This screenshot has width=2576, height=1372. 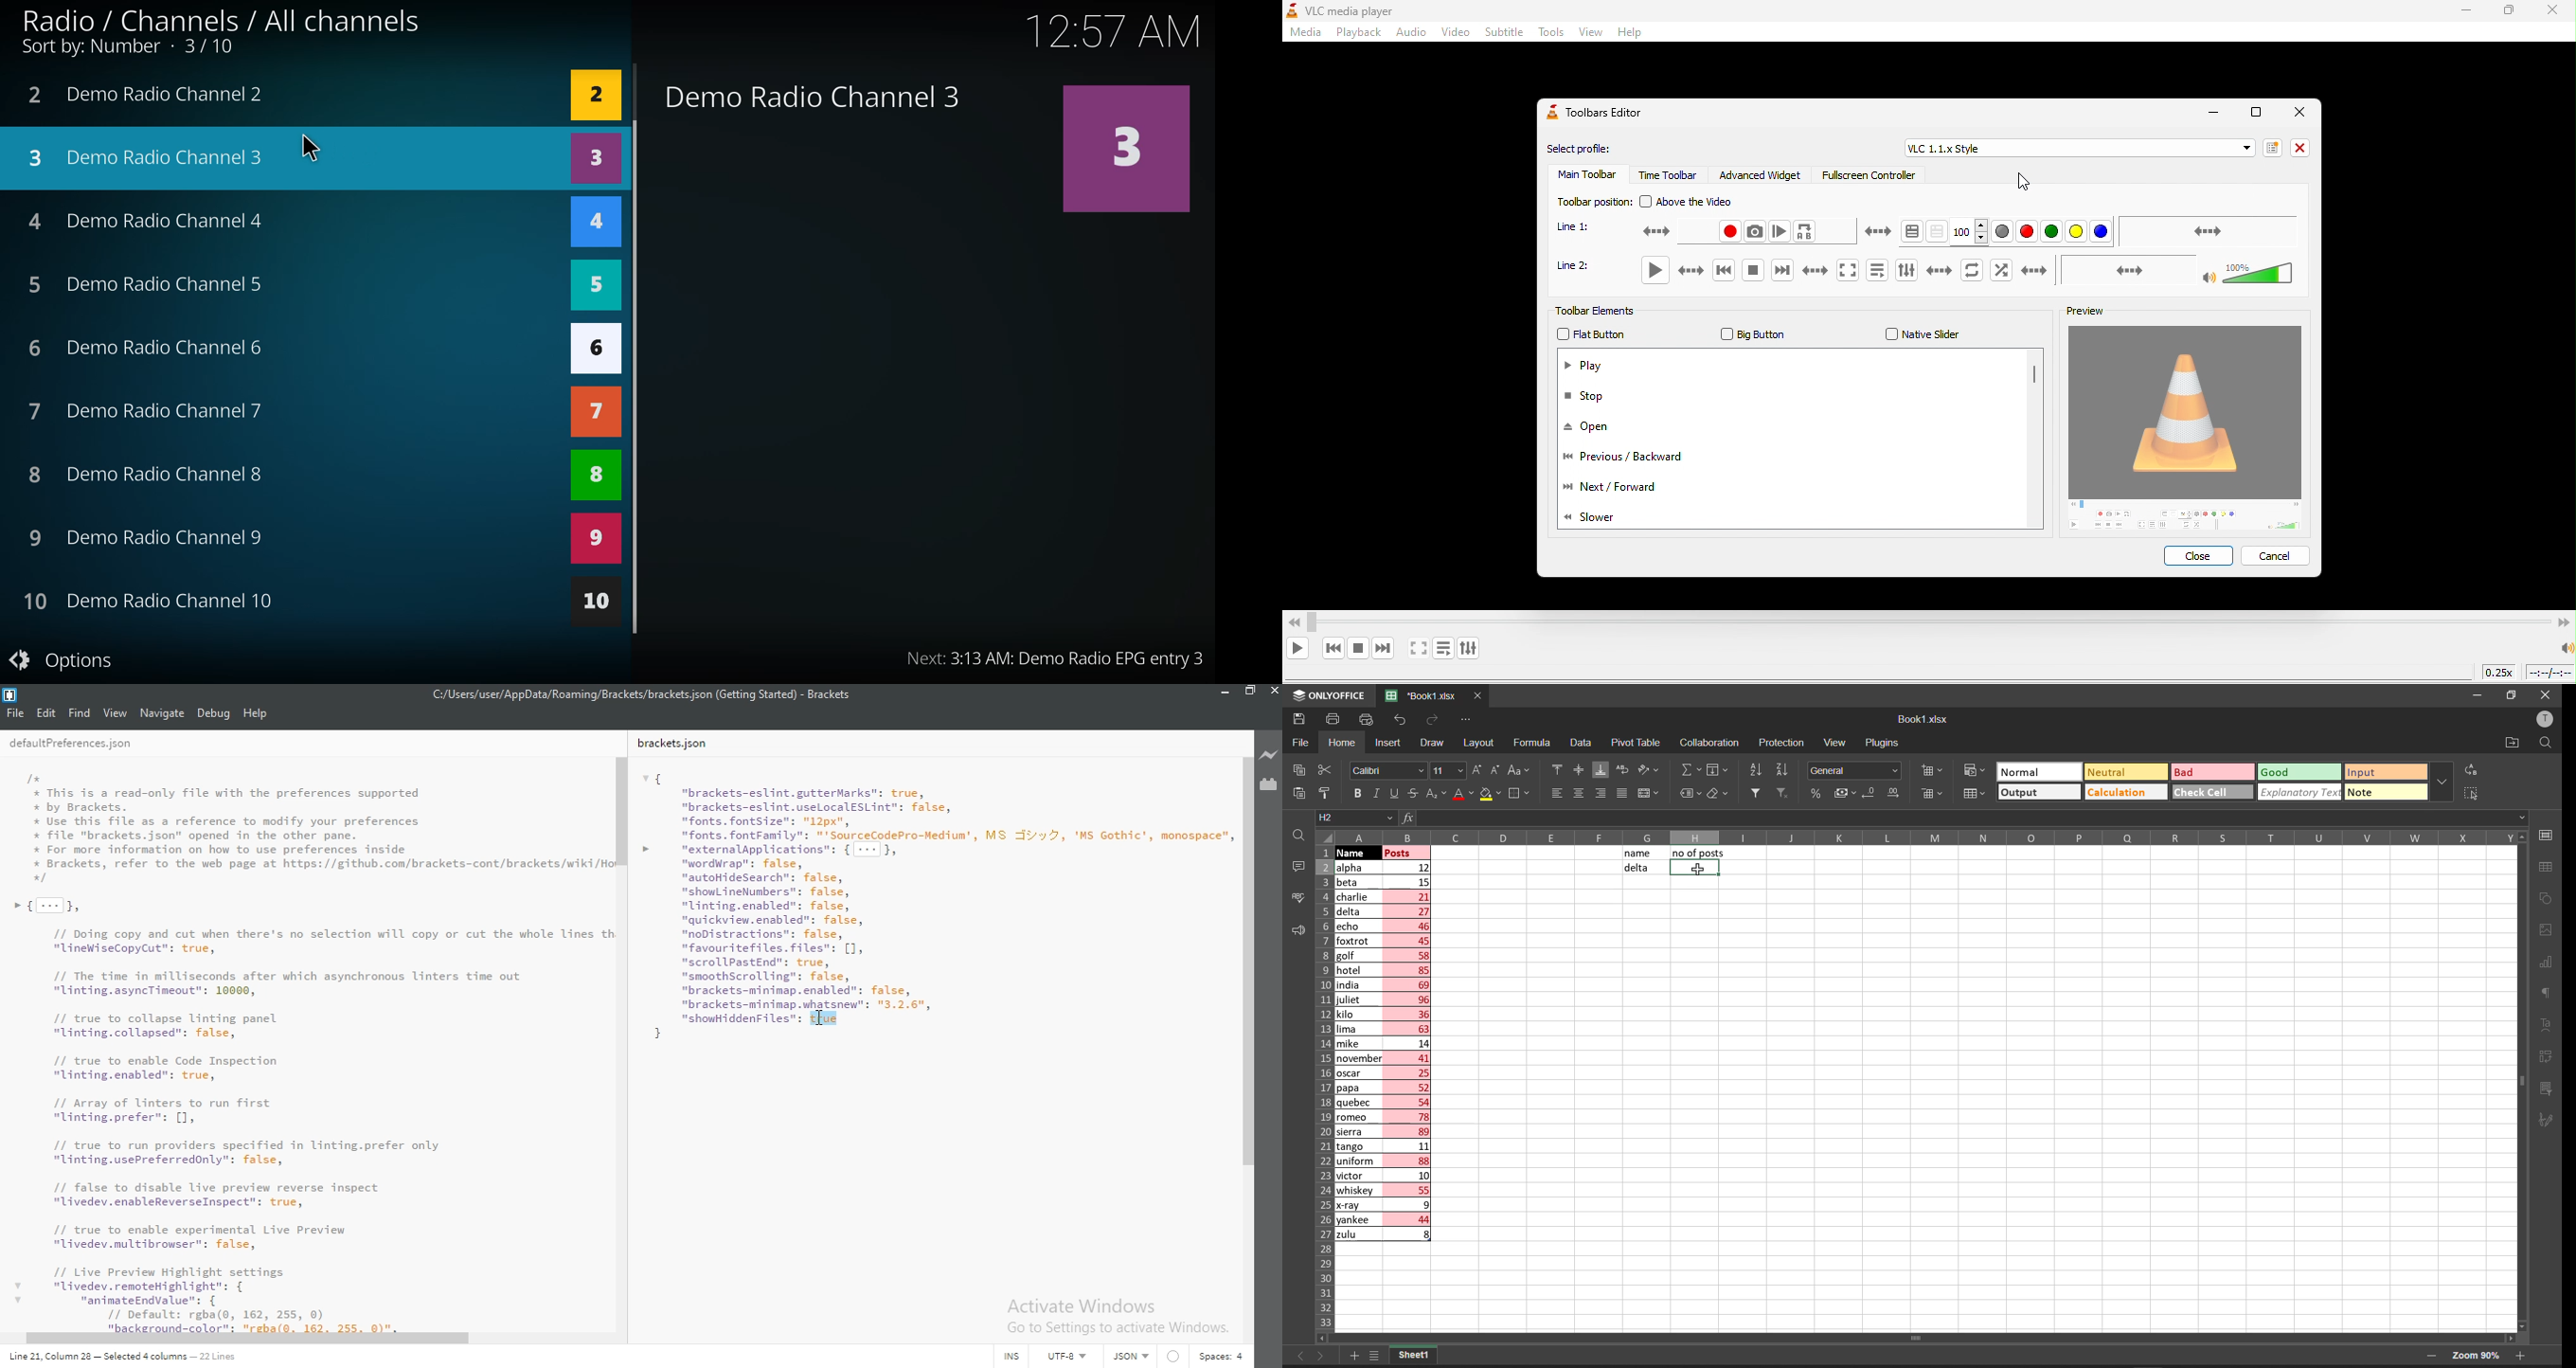 I want to click on play, so click(x=1586, y=368).